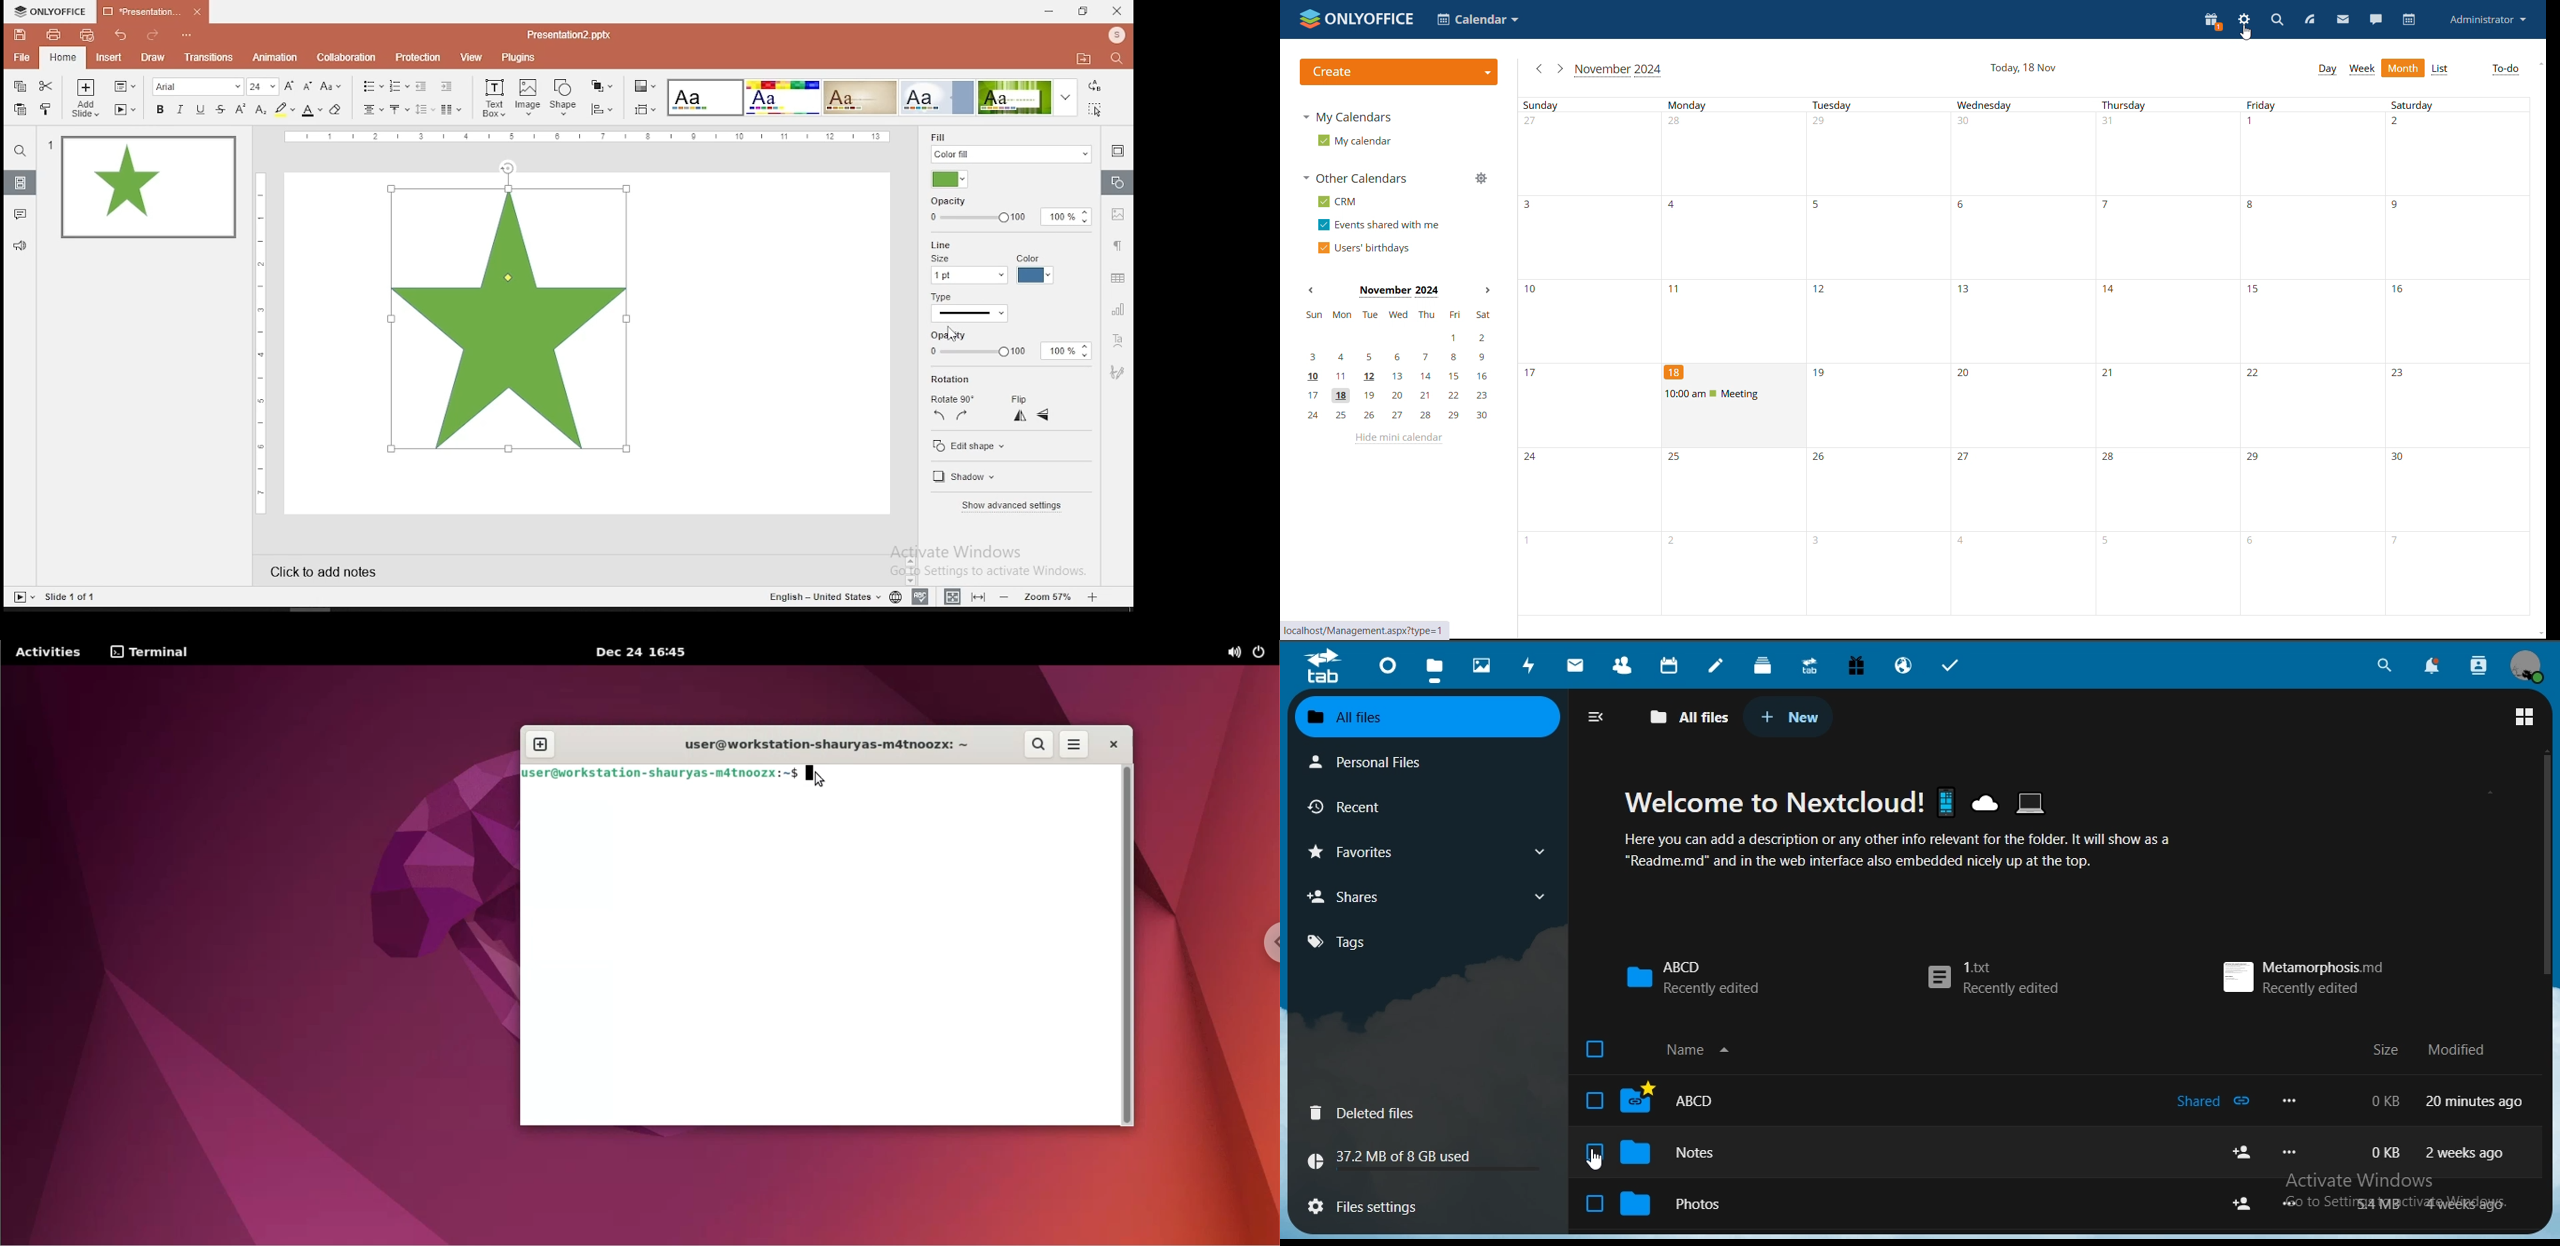  What do you see at coordinates (1398, 292) in the screenshot?
I see `current month` at bounding box center [1398, 292].